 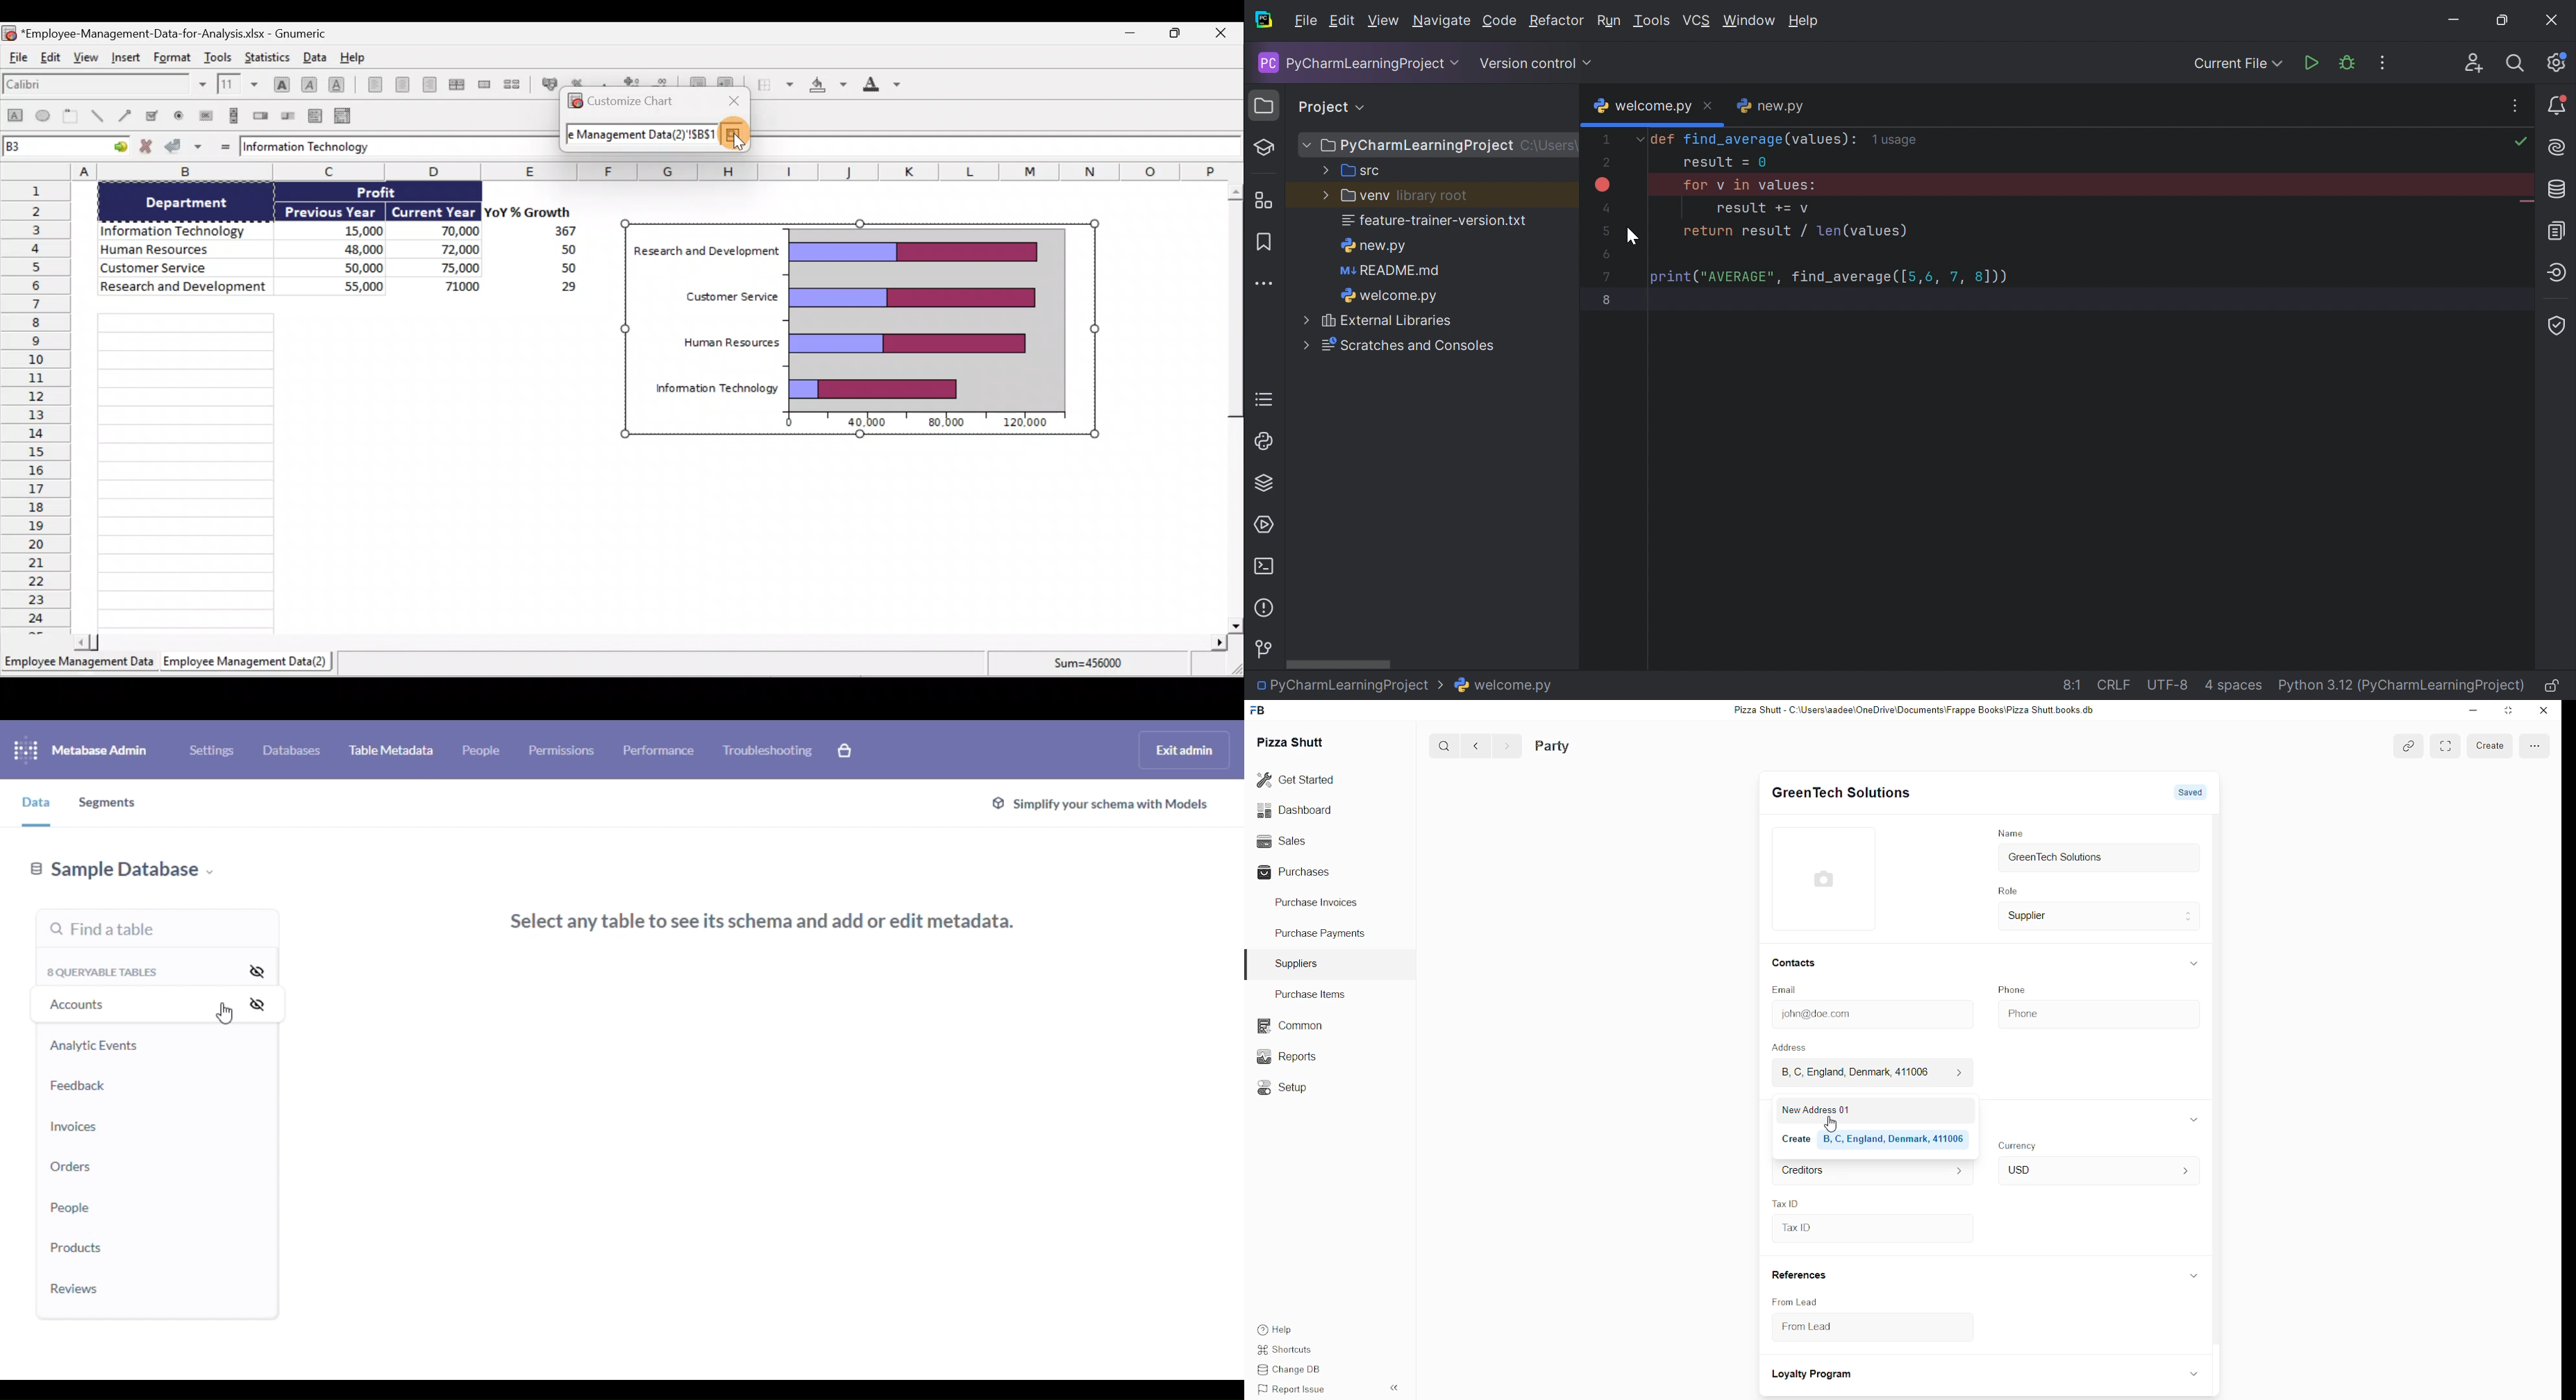 I want to click on Data, so click(x=332, y=242).